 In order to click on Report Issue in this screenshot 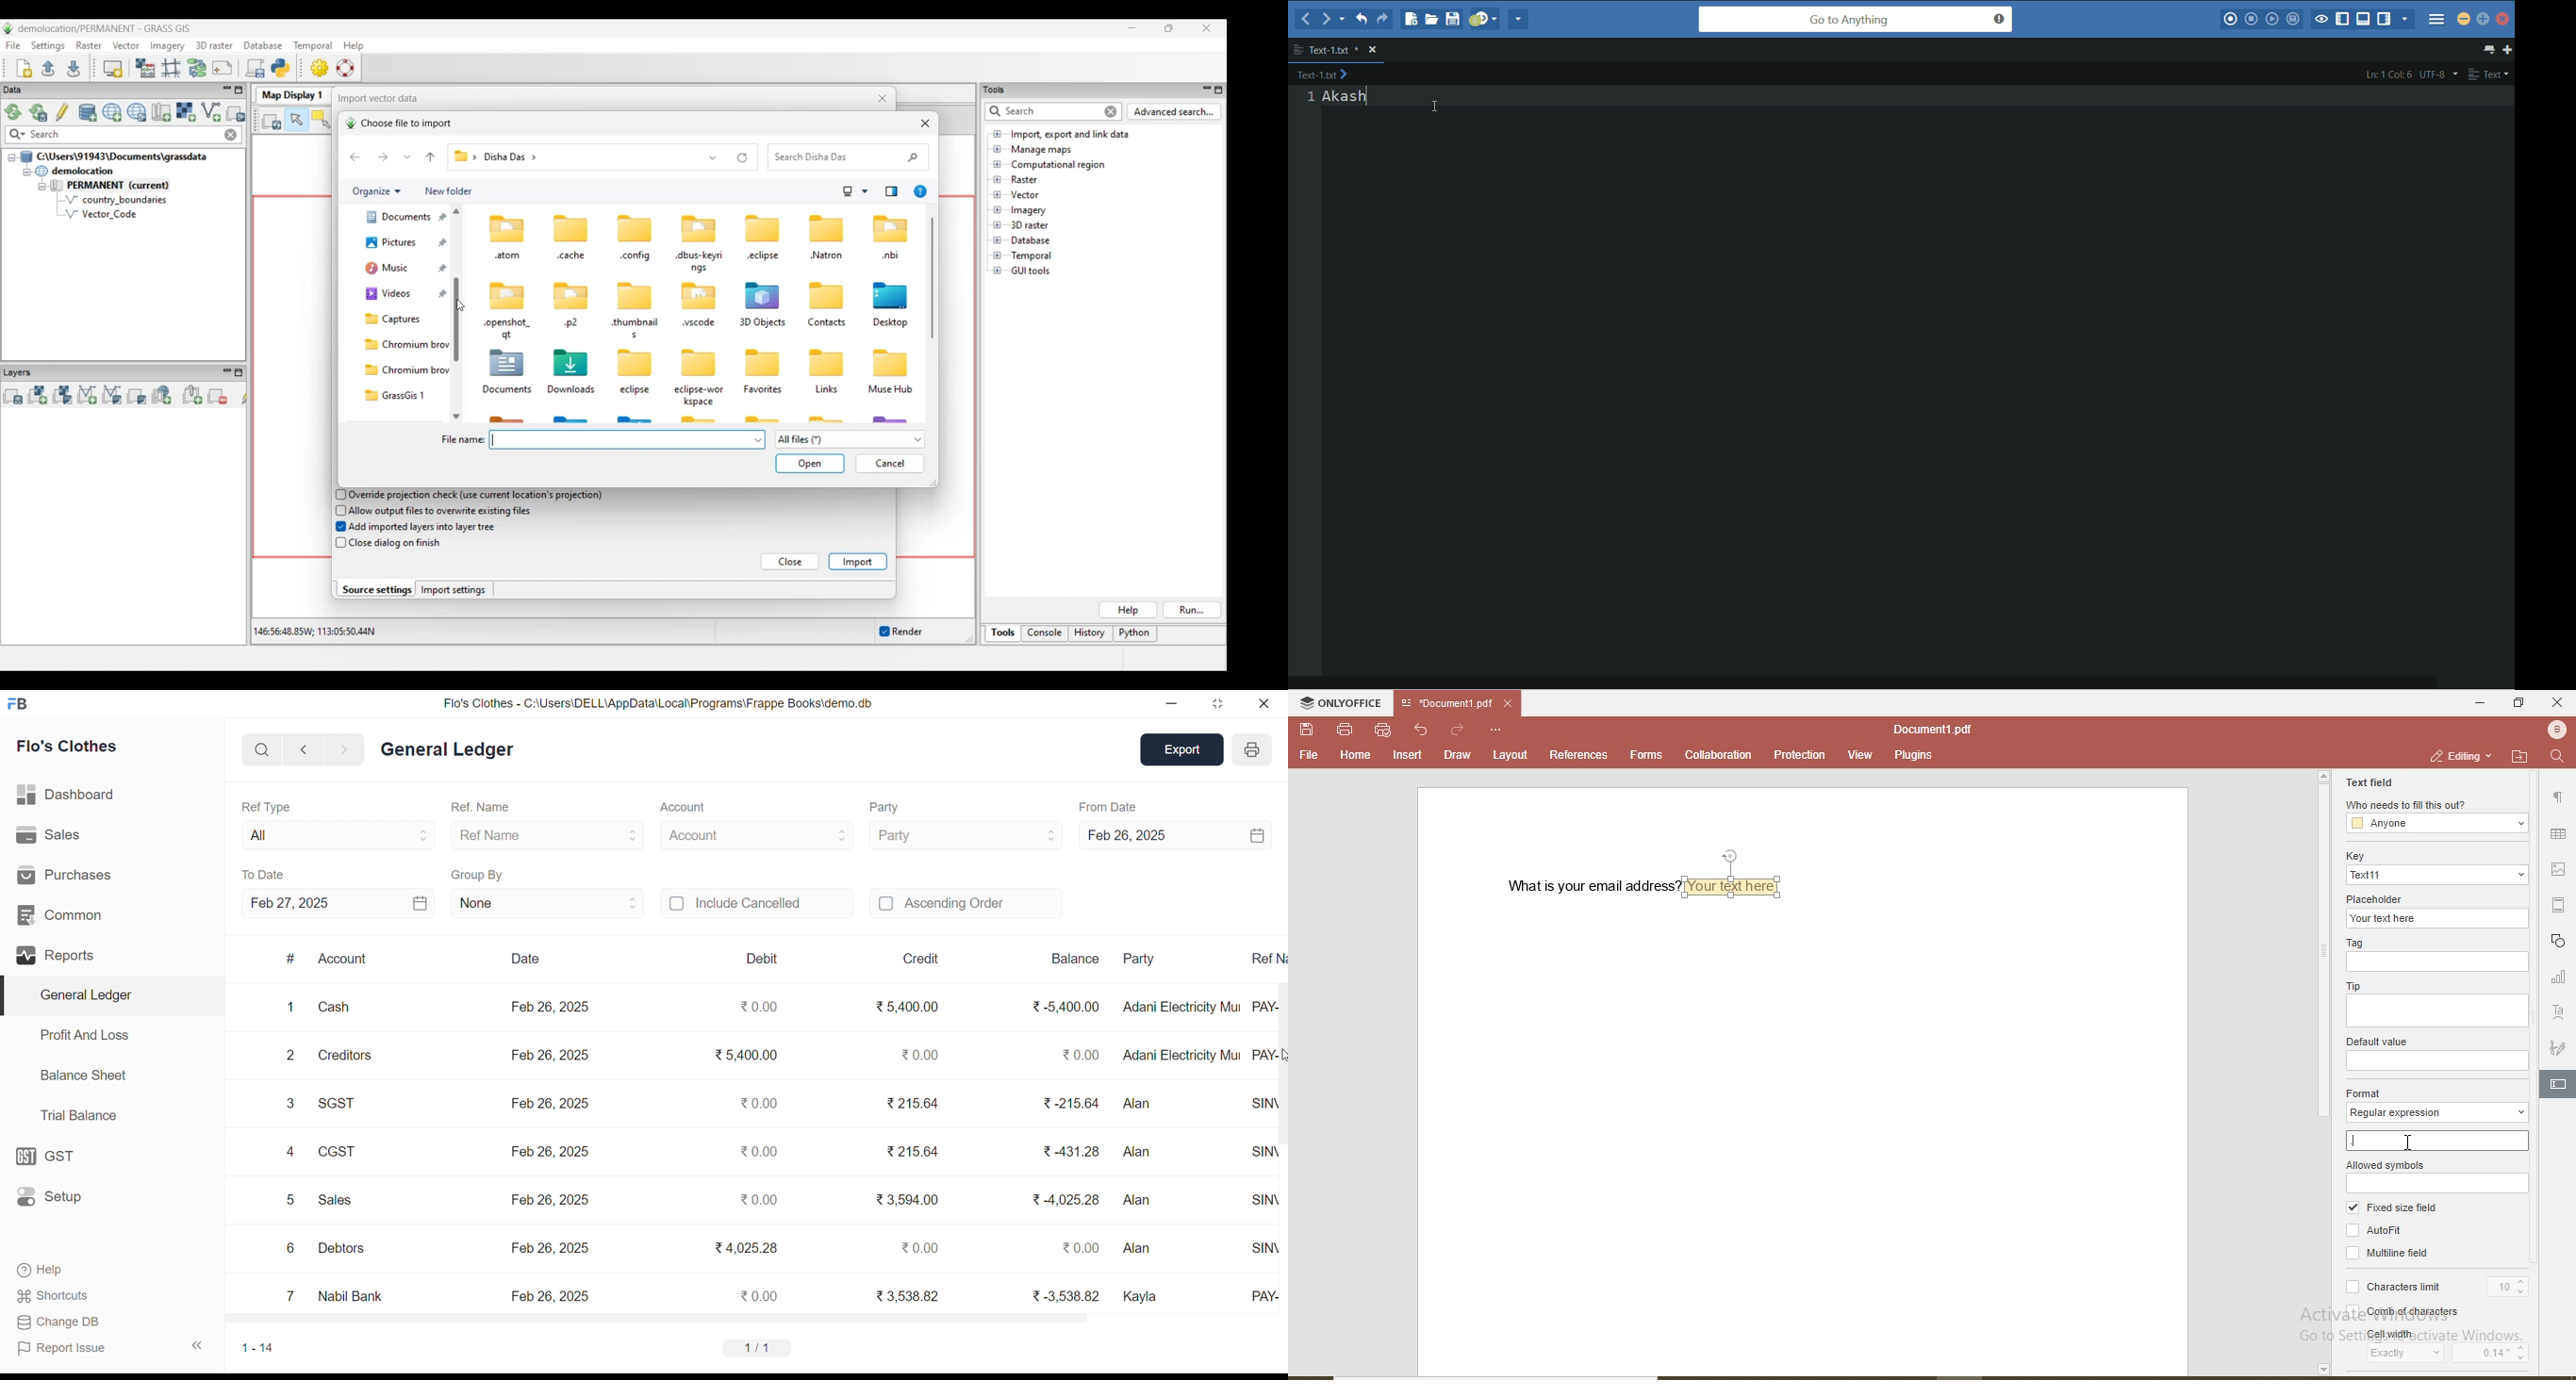, I will do `click(63, 1349)`.